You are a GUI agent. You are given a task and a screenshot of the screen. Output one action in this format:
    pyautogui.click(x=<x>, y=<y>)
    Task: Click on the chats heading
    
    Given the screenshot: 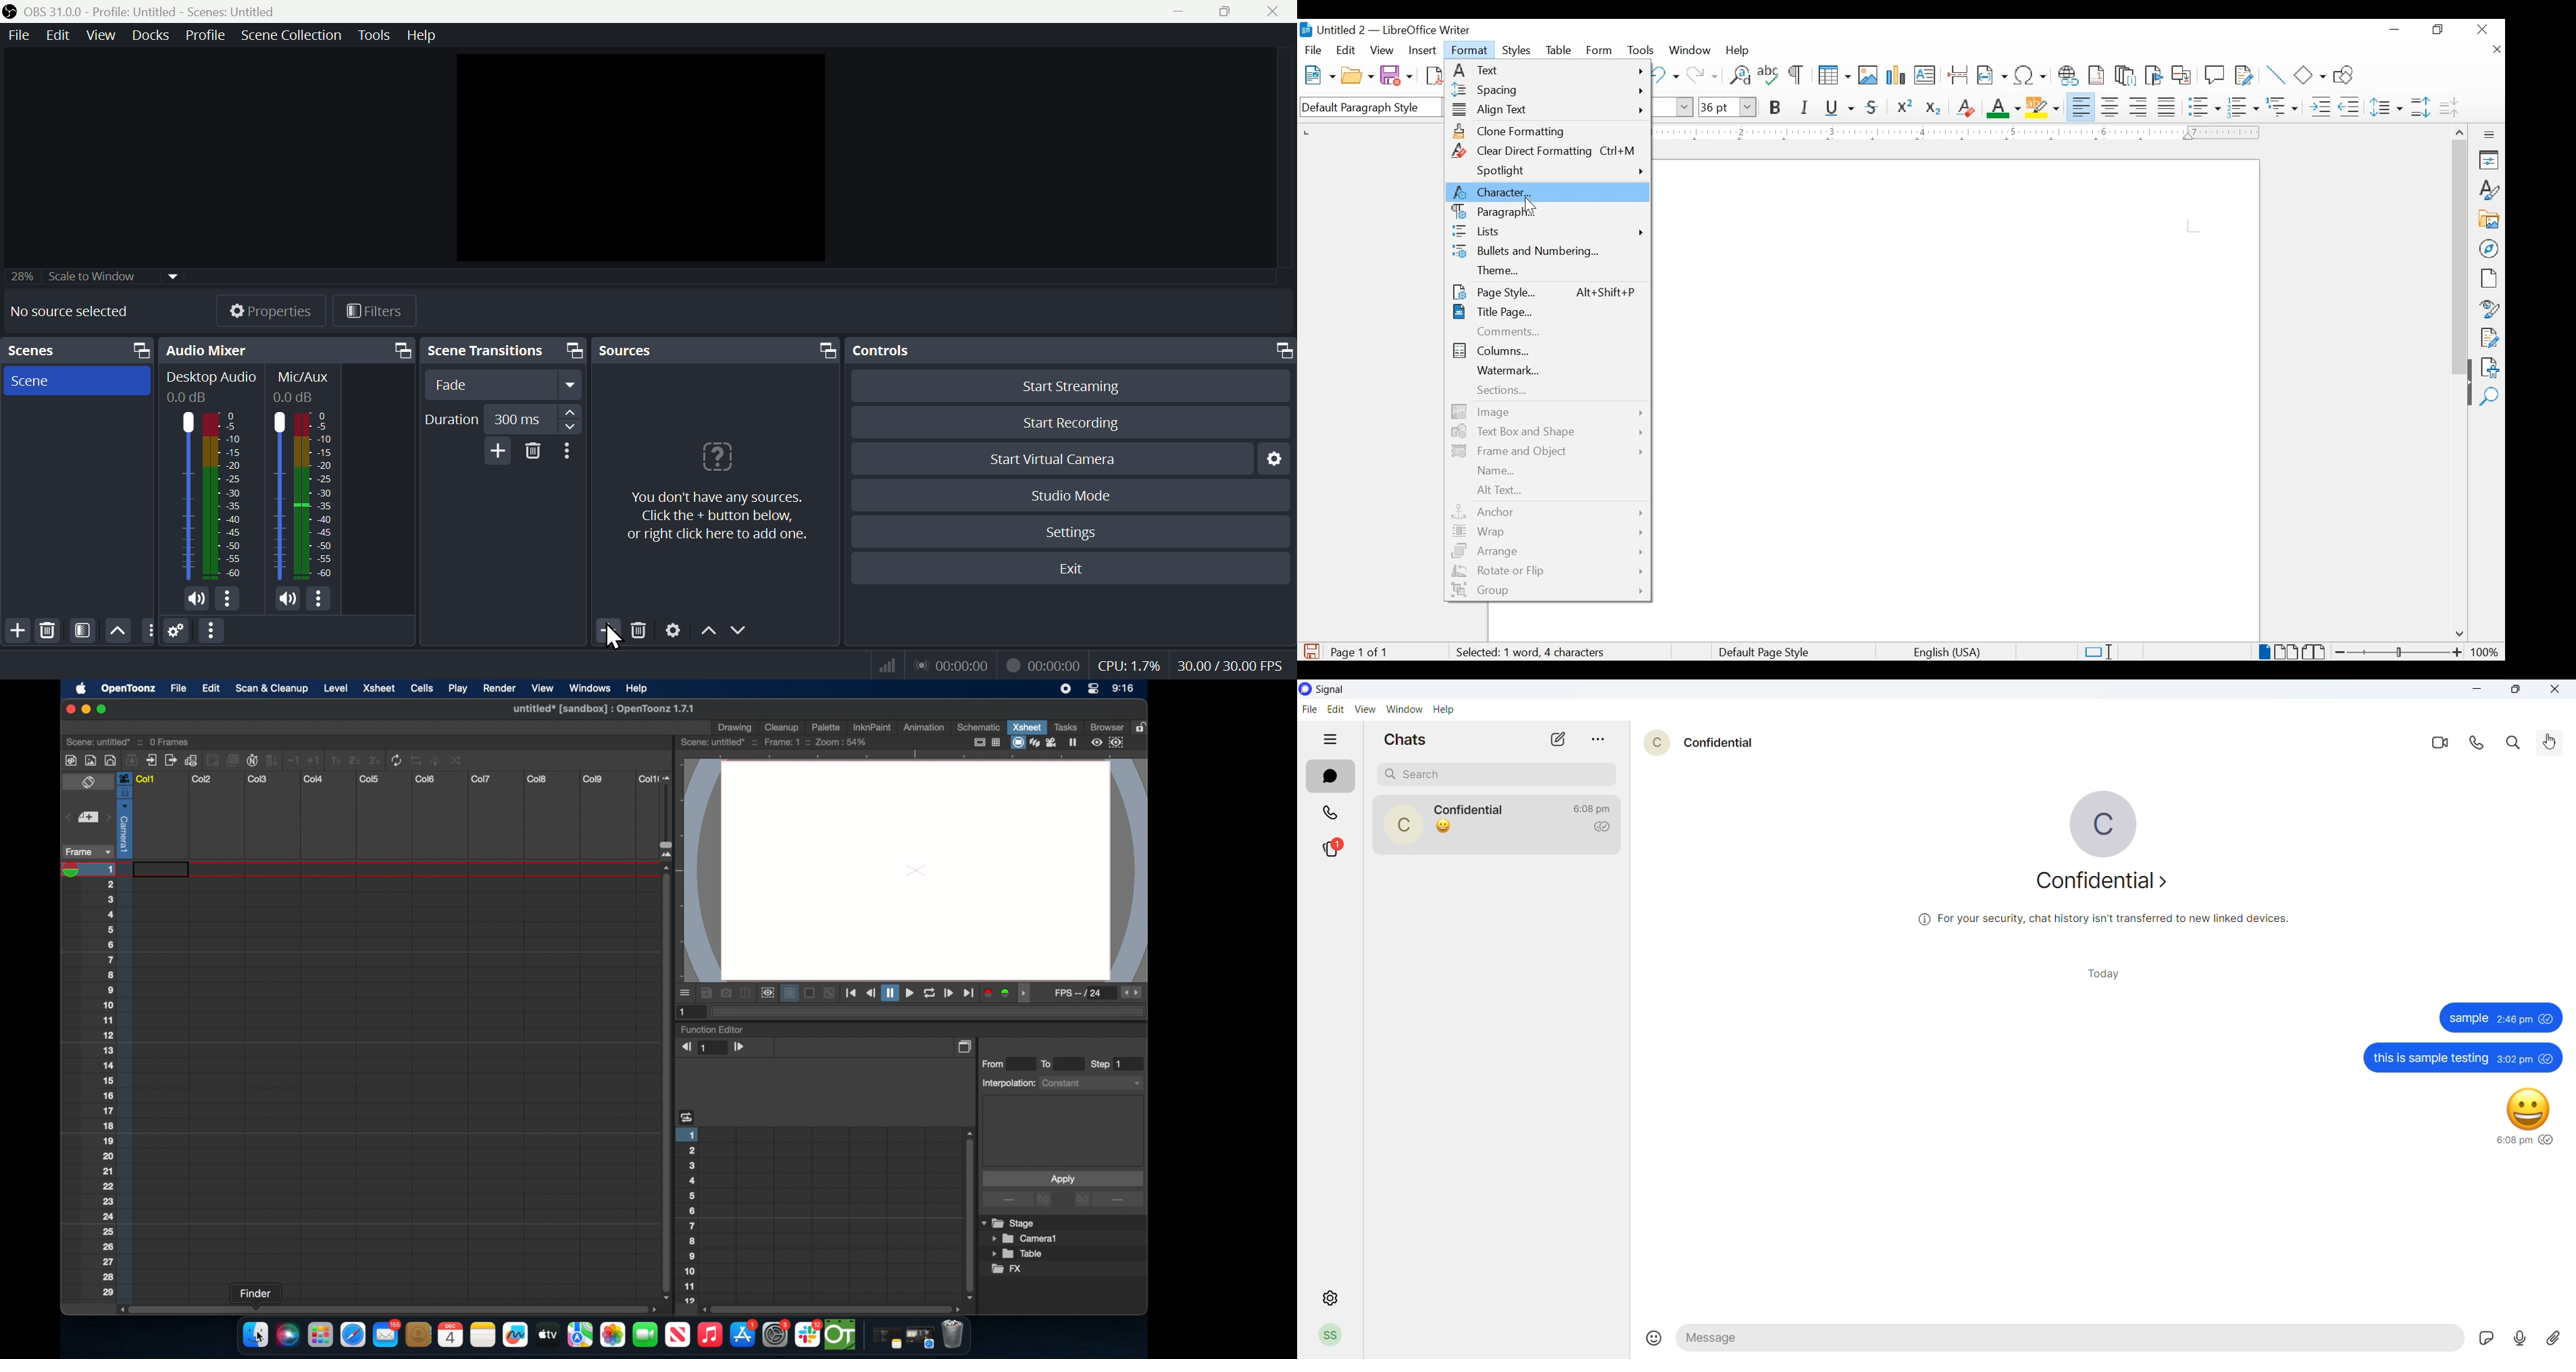 What is the action you would take?
    pyautogui.click(x=1406, y=739)
    